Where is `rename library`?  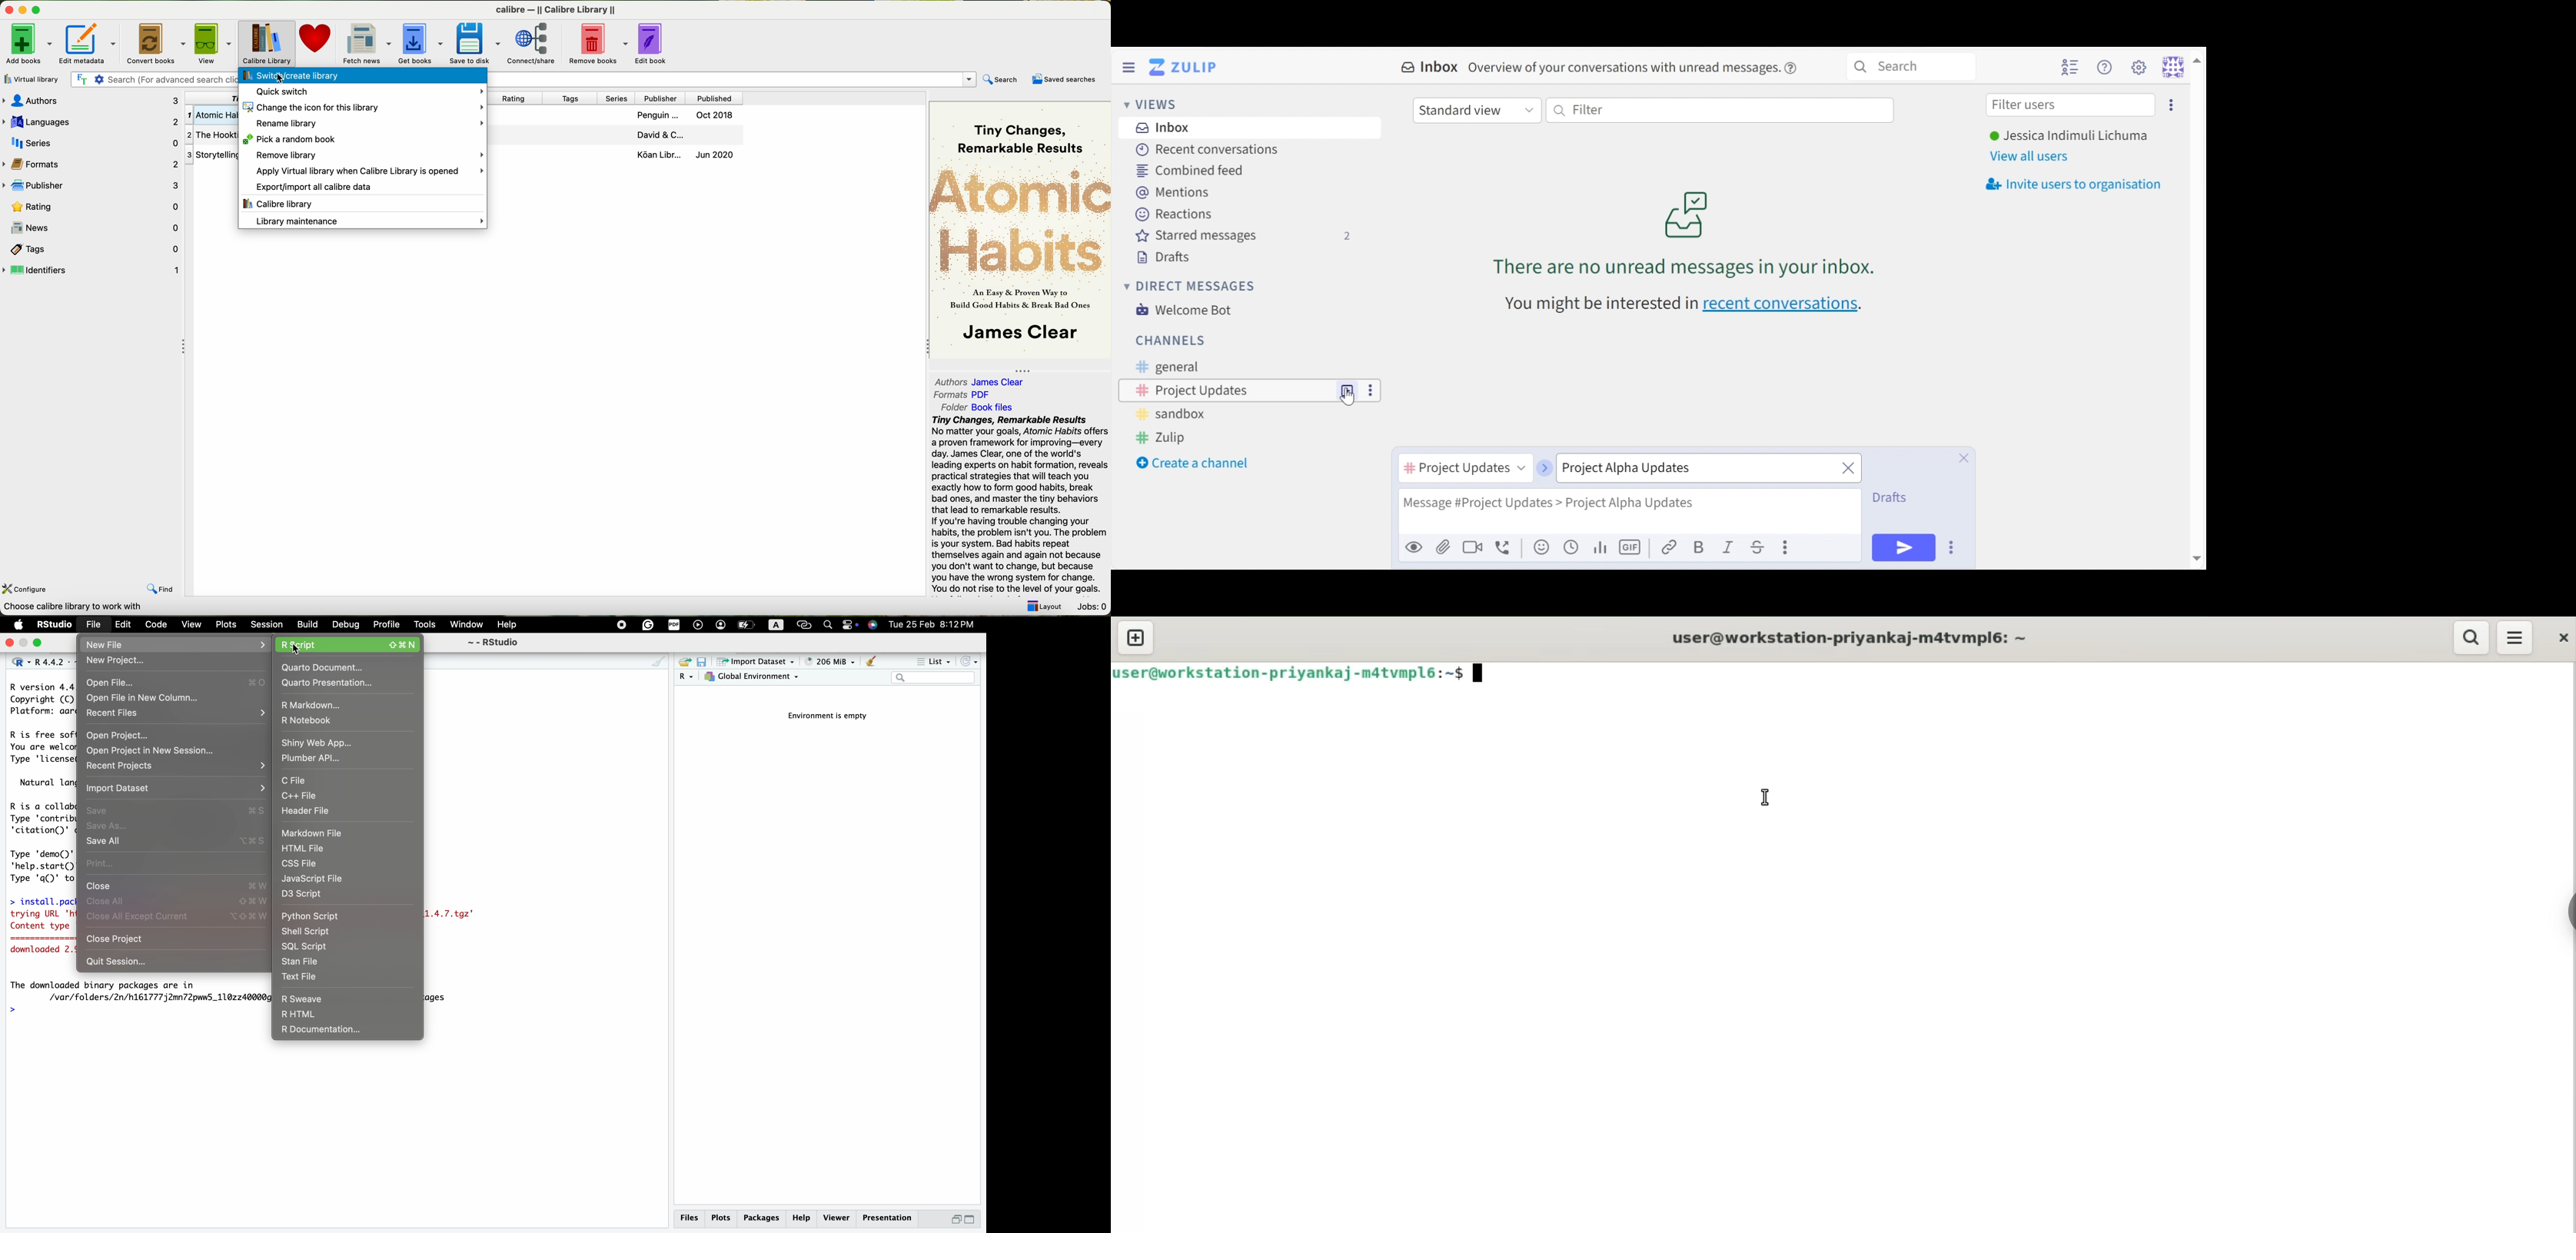 rename library is located at coordinates (363, 122).